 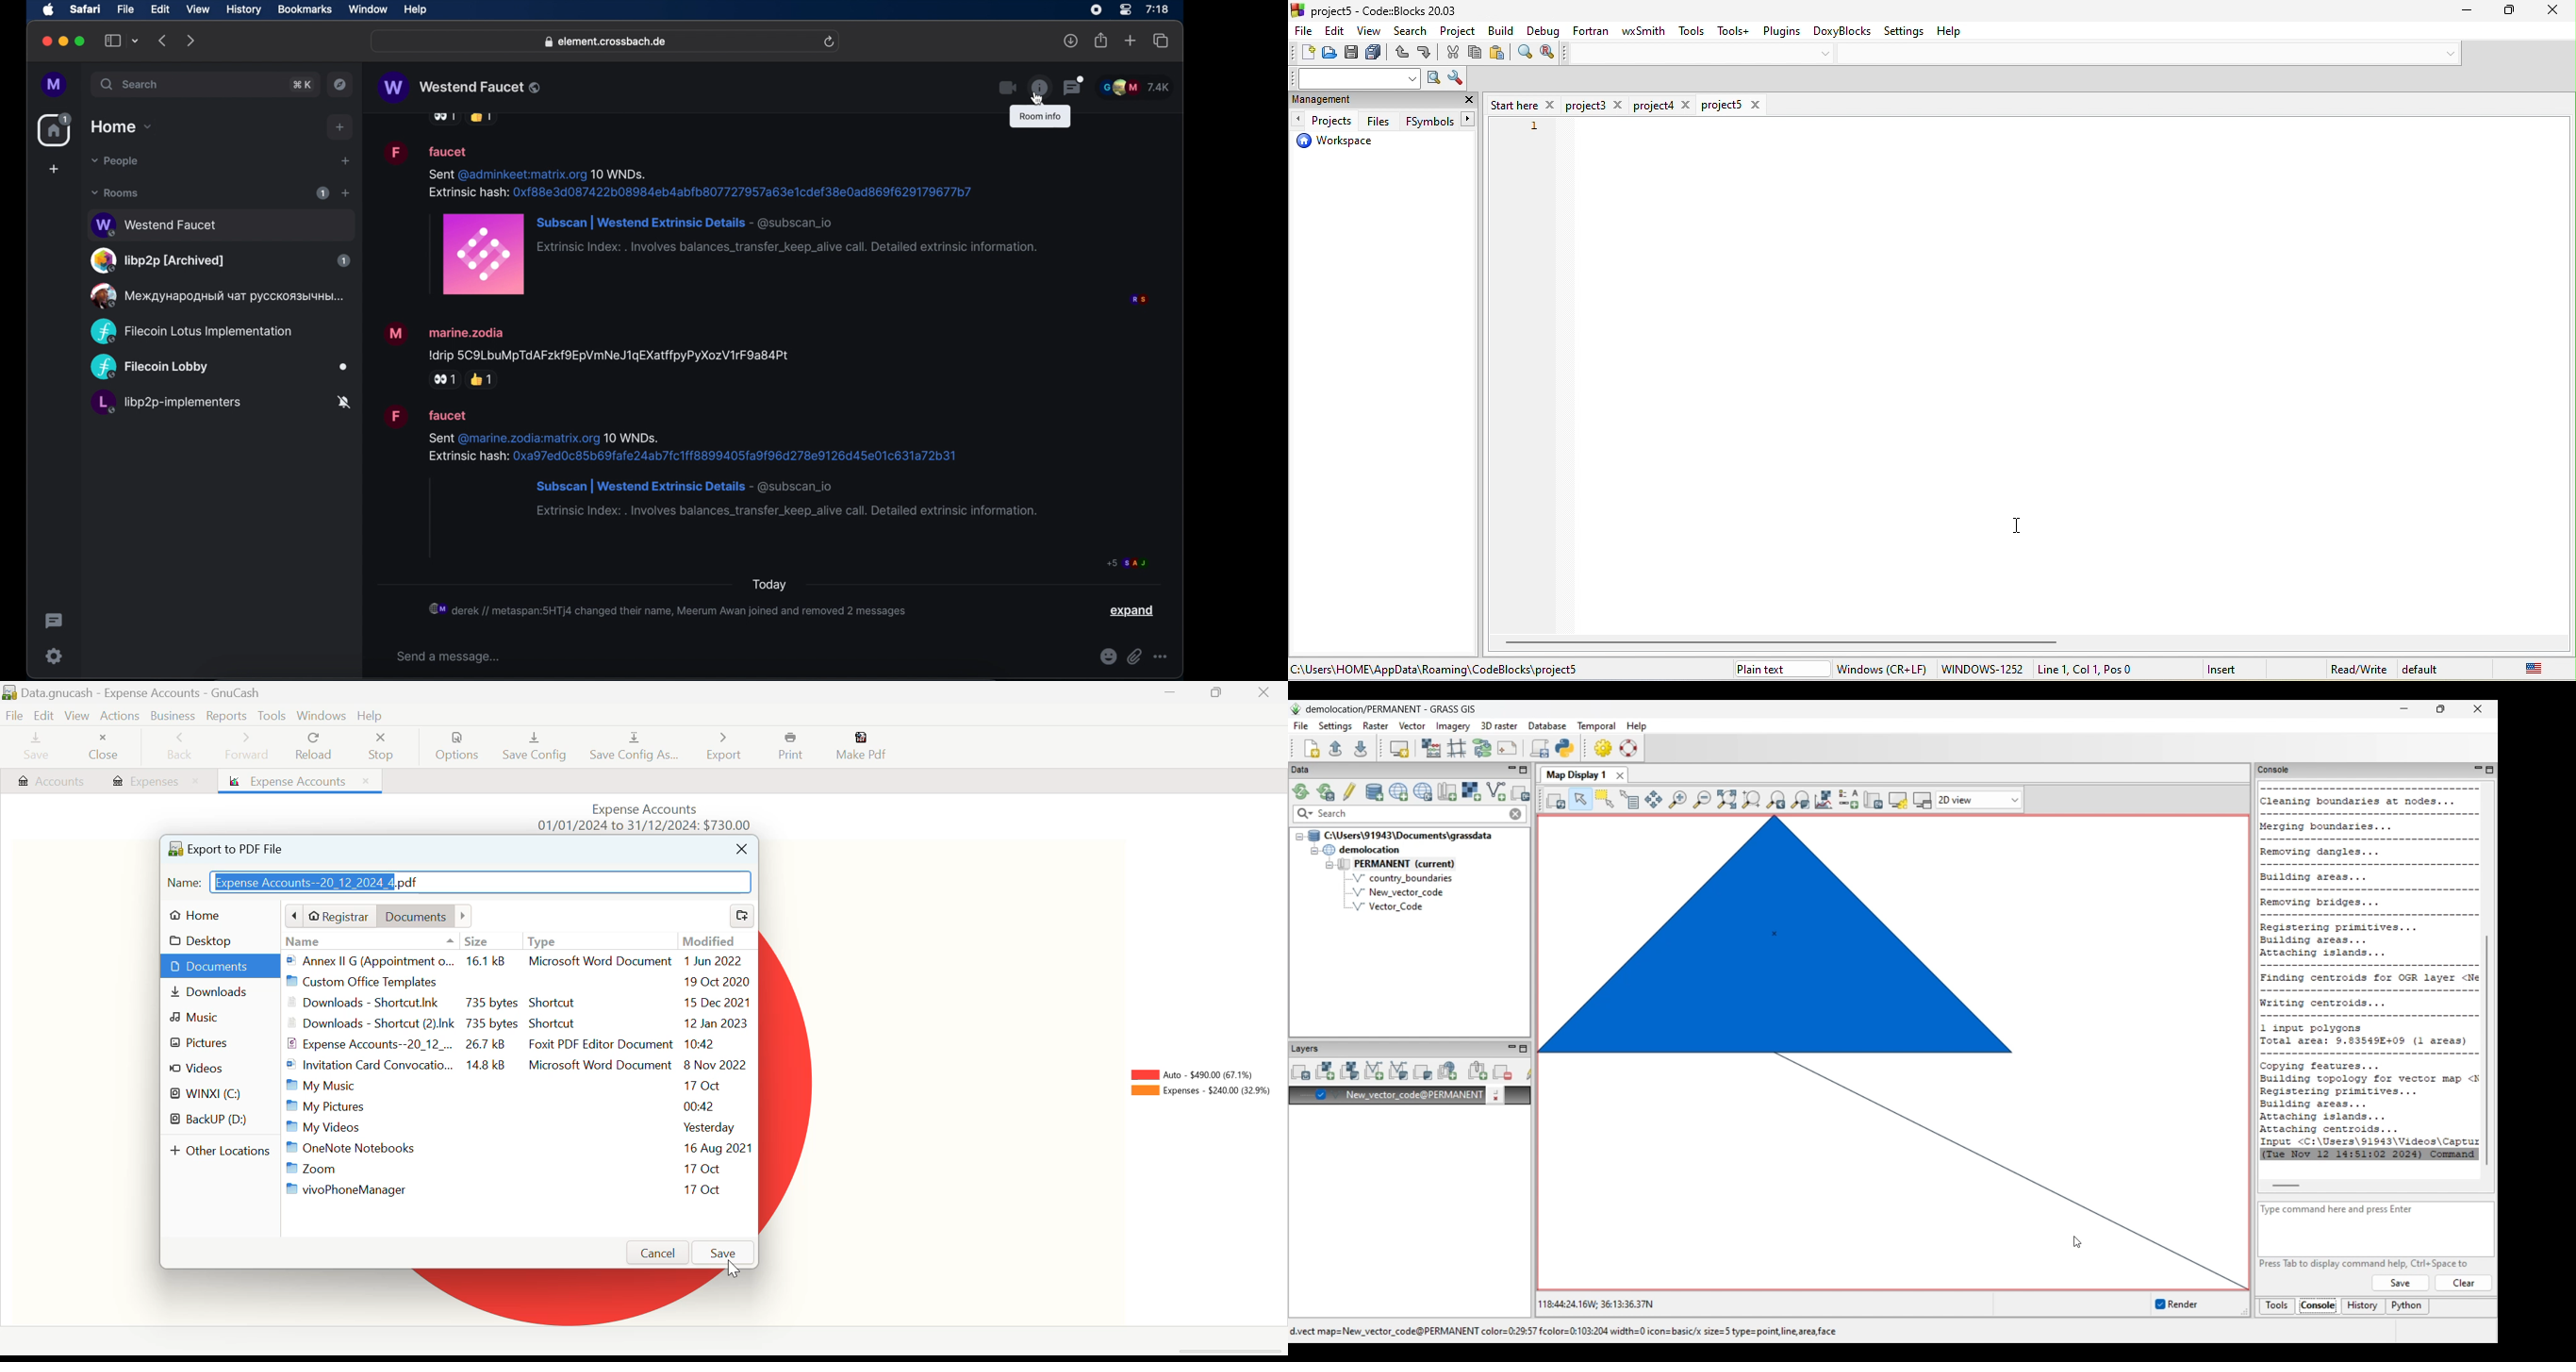 What do you see at coordinates (1128, 562) in the screenshot?
I see `participants` at bounding box center [1128, 562].